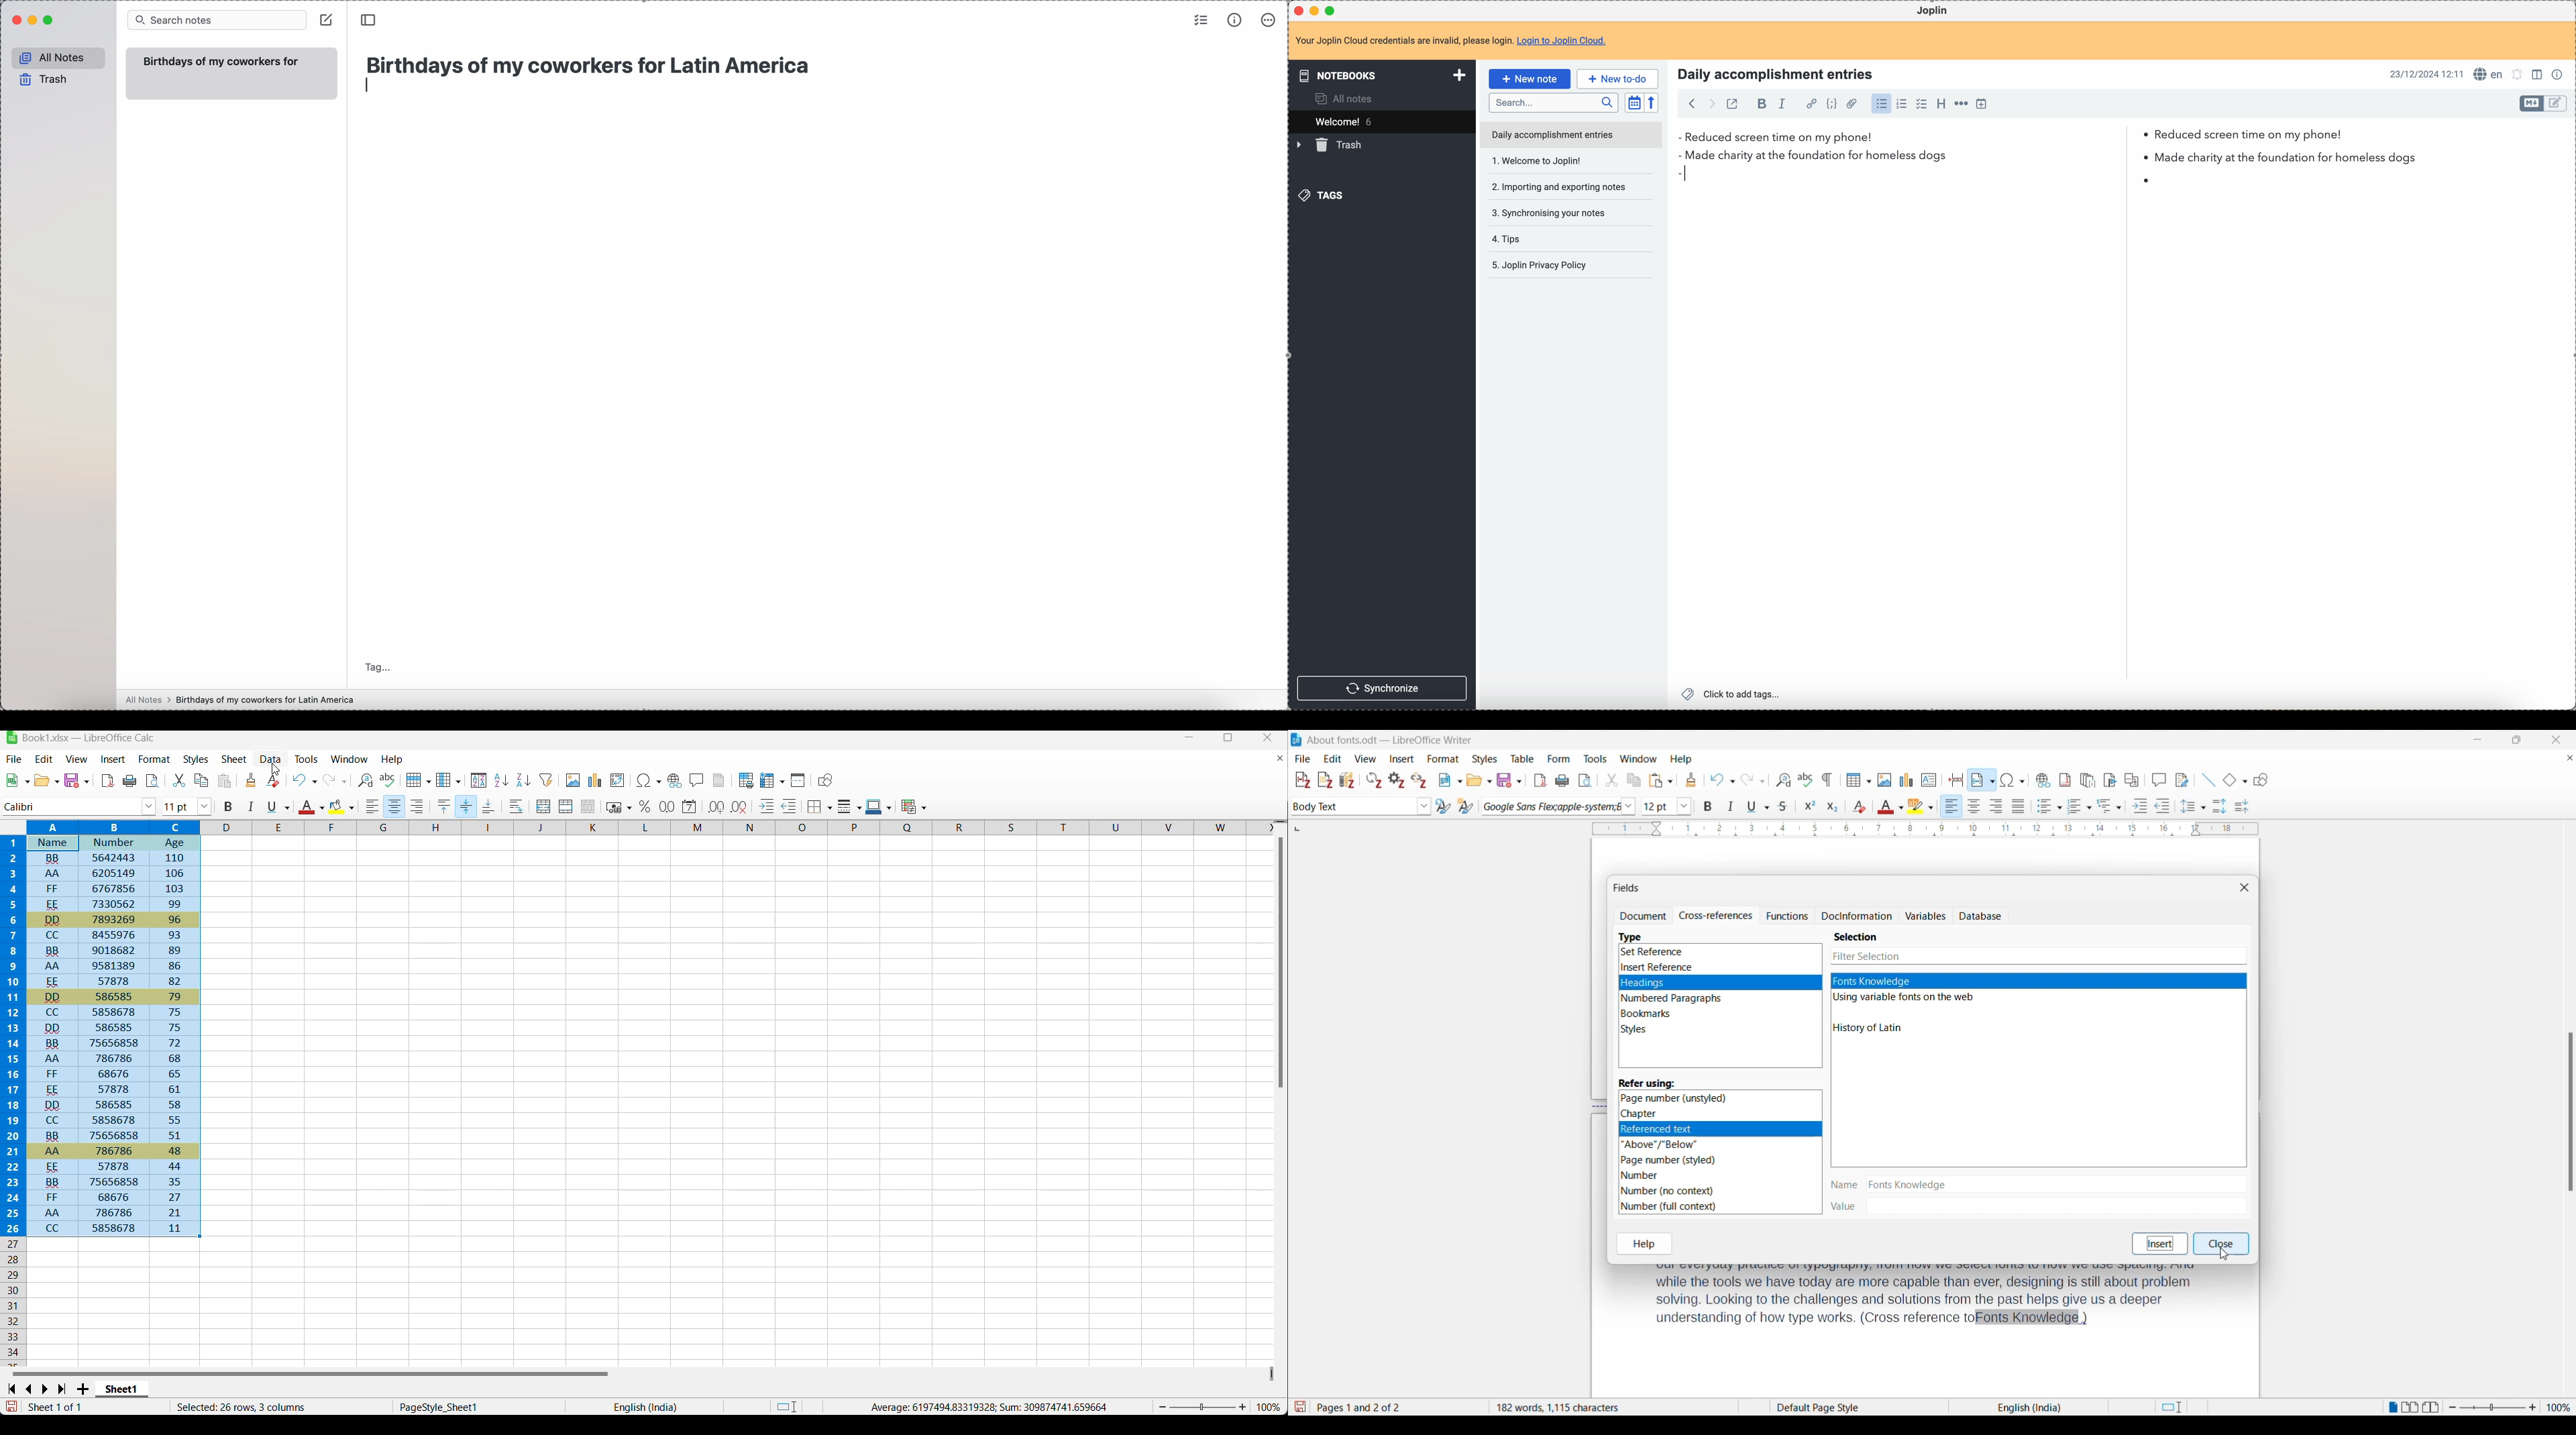  I want to click on Current highlighted color and other options, so click(341, 807).